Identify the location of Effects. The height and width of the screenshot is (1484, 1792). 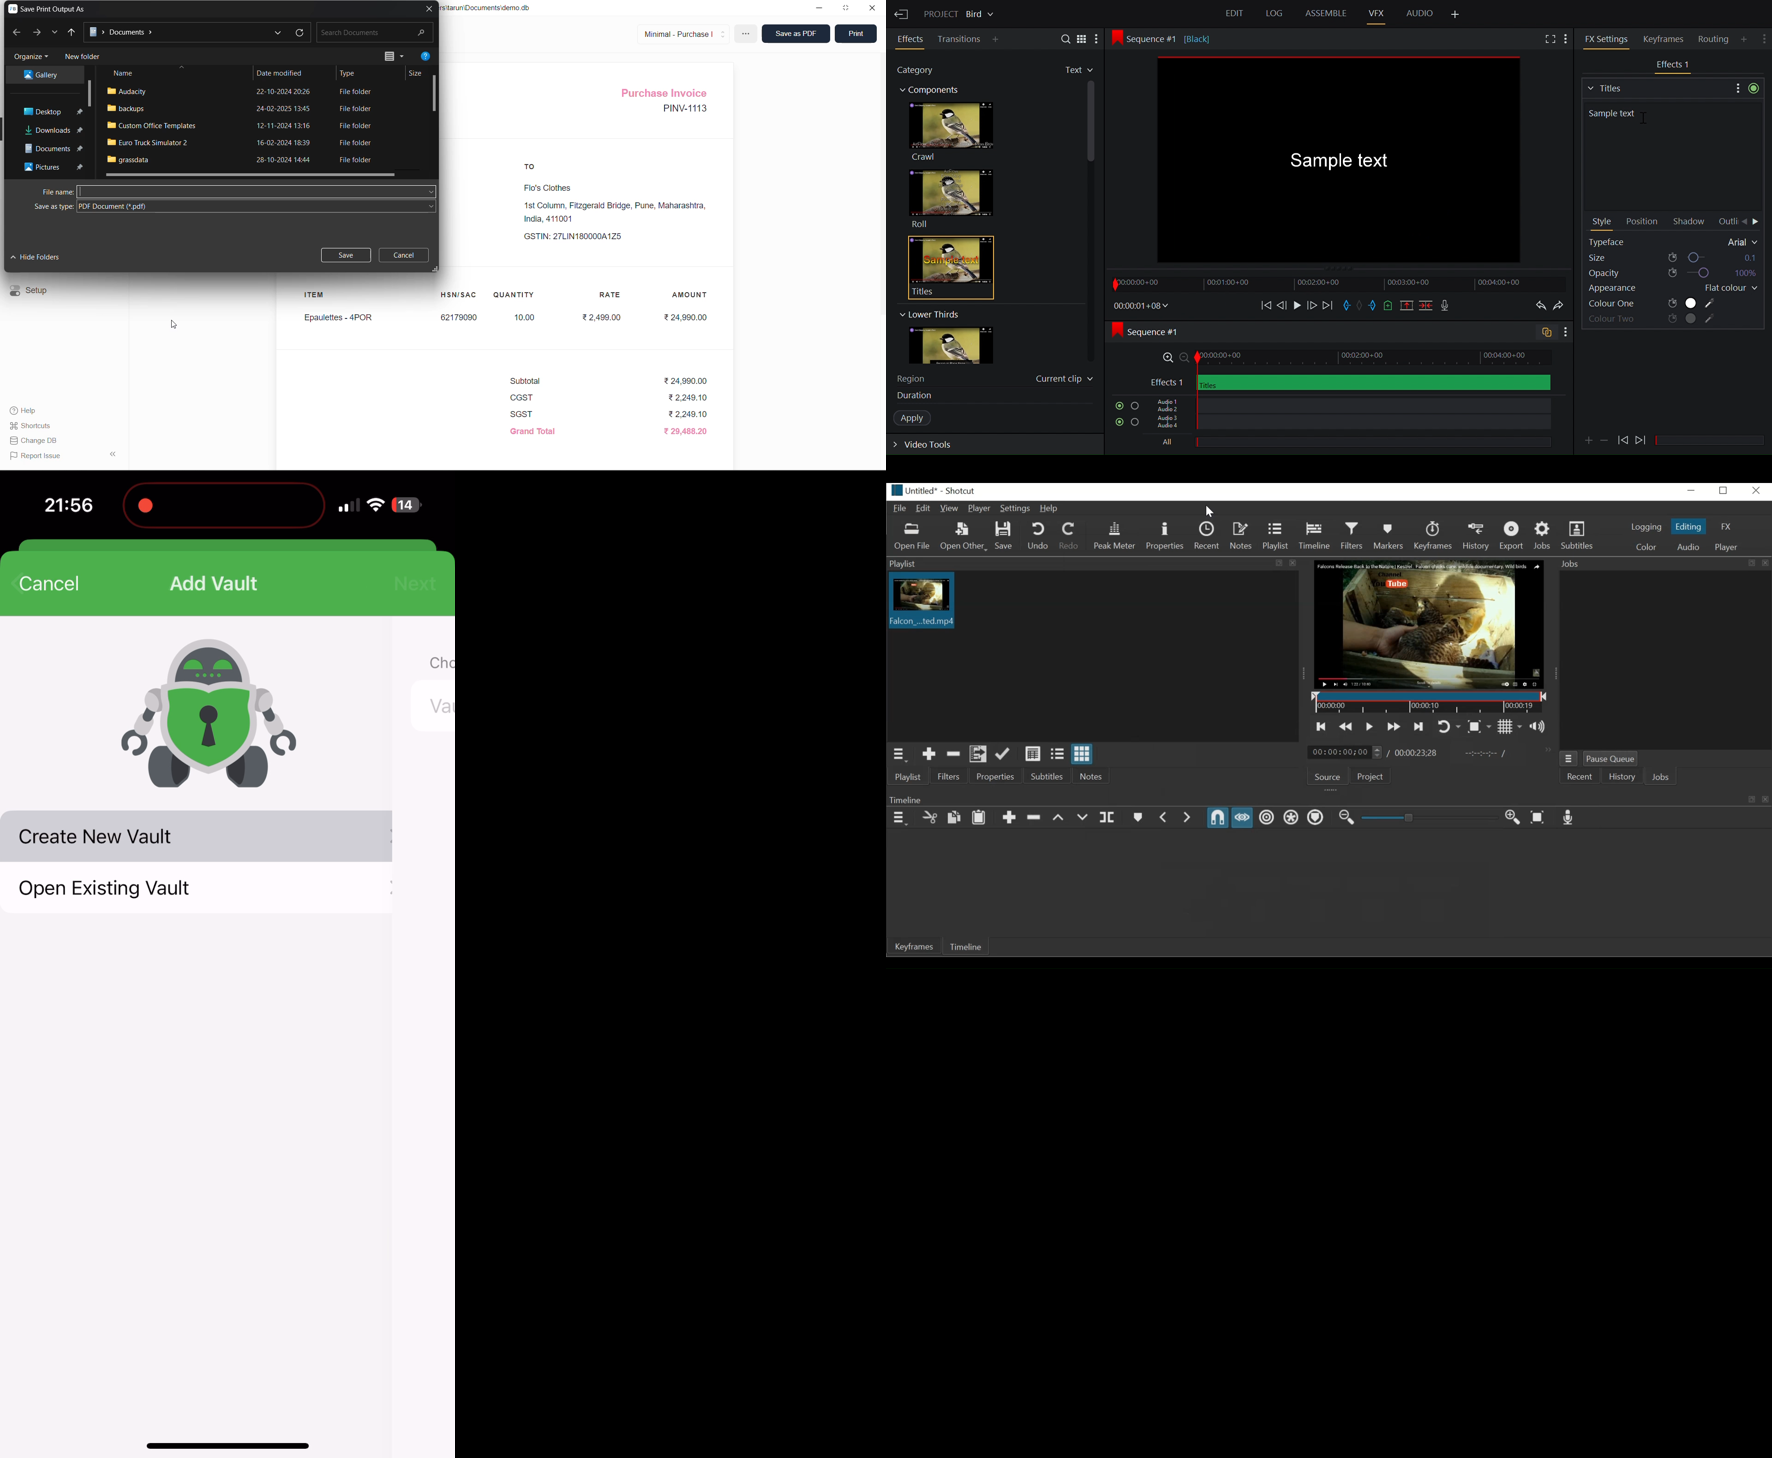
(912, 39).